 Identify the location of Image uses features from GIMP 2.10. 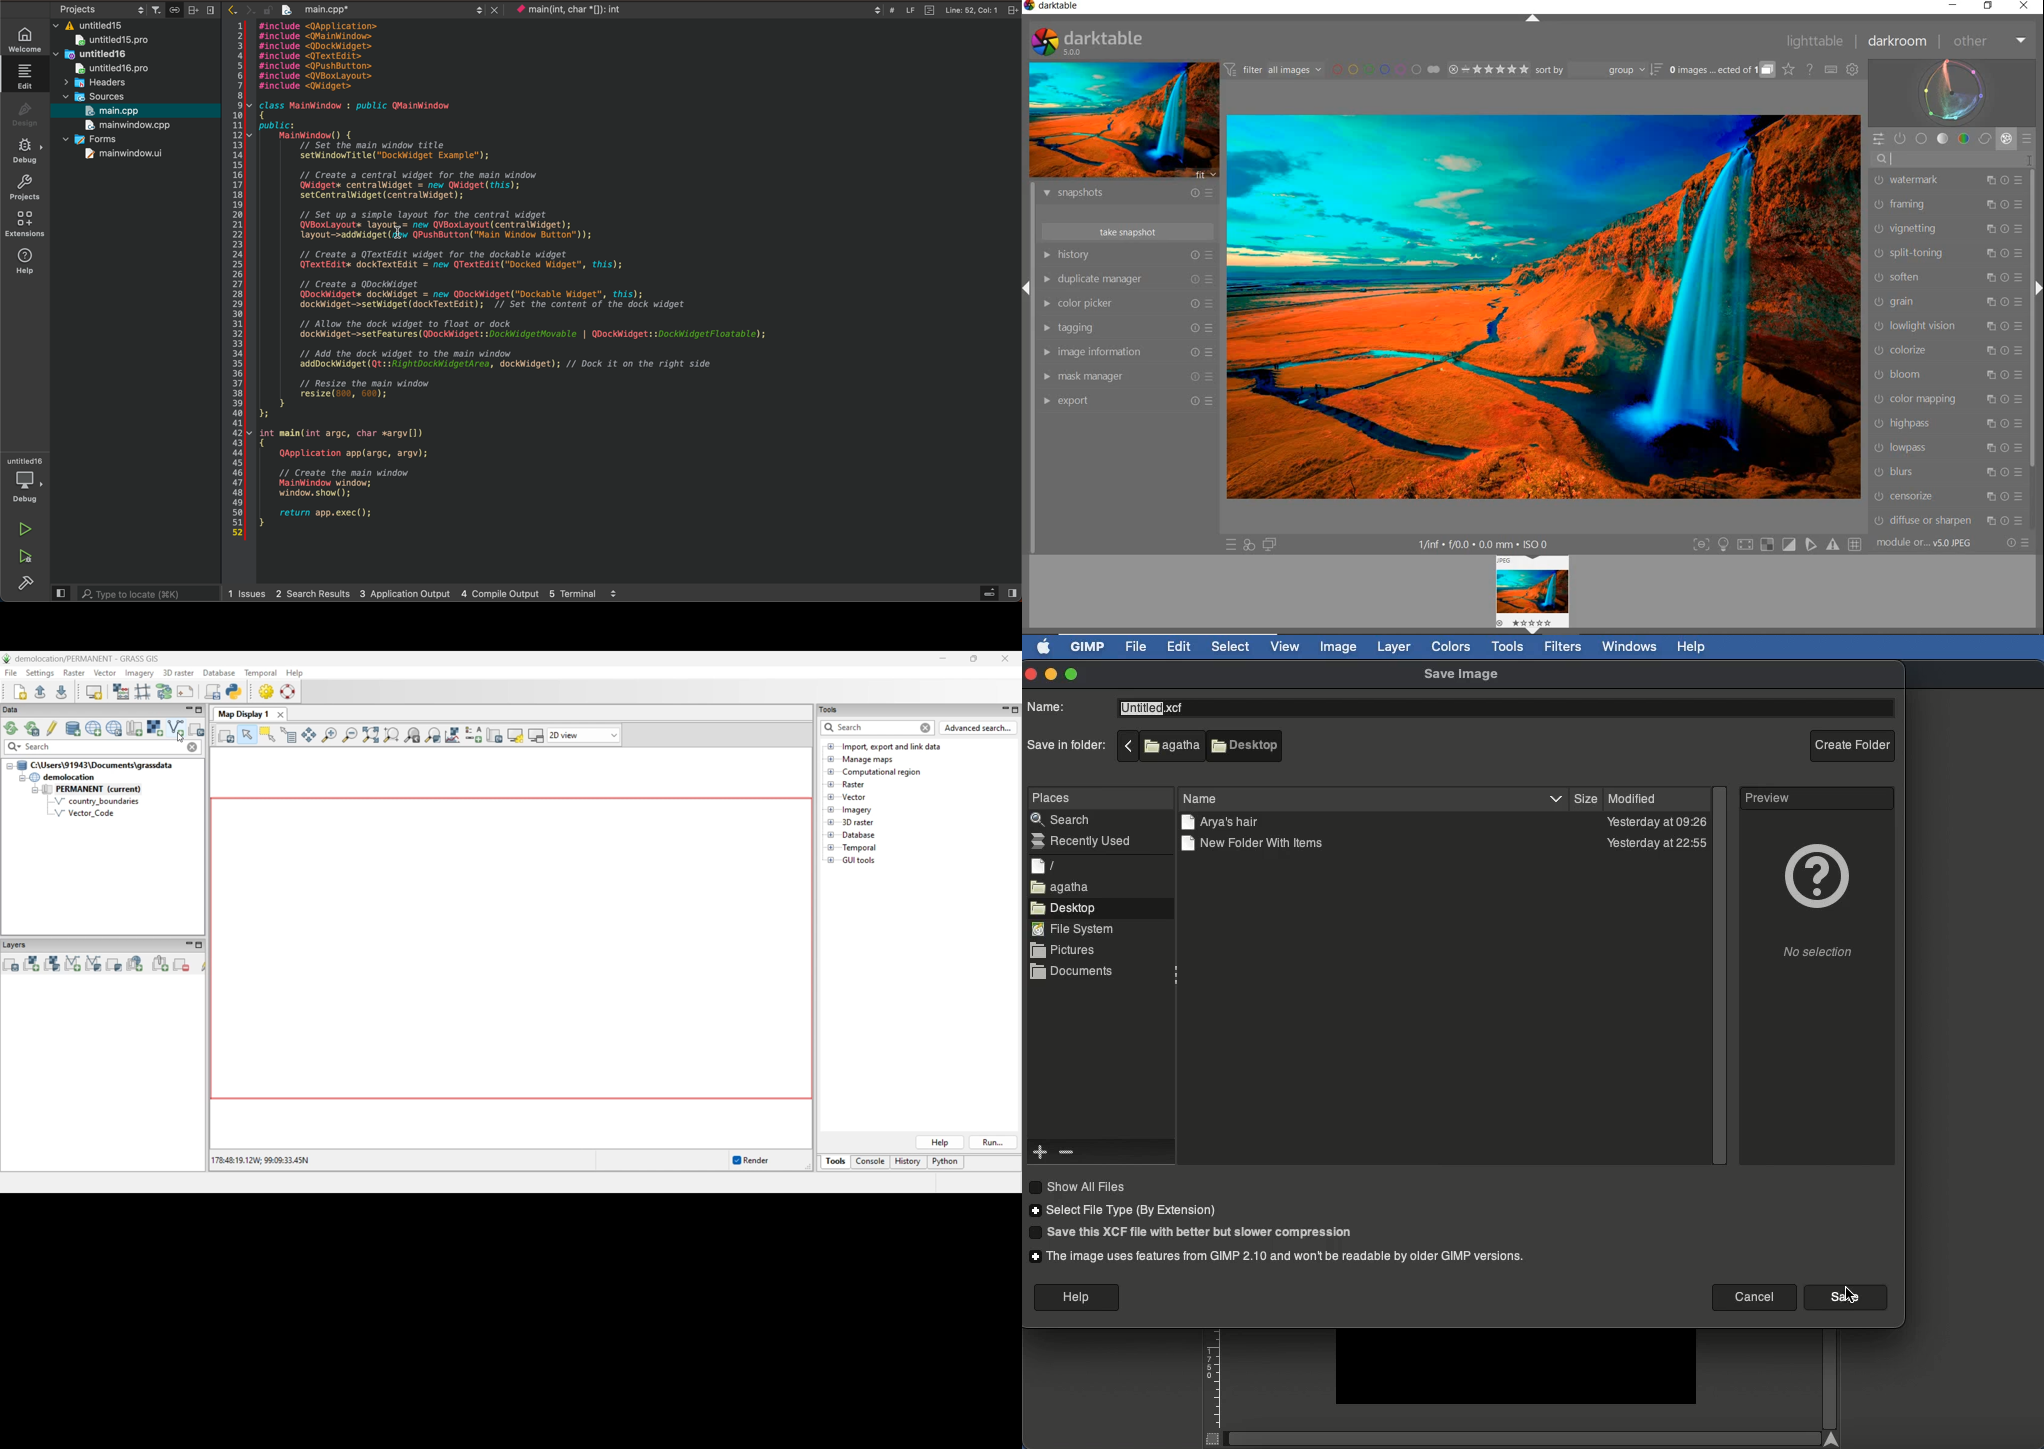
(1280, 1256).